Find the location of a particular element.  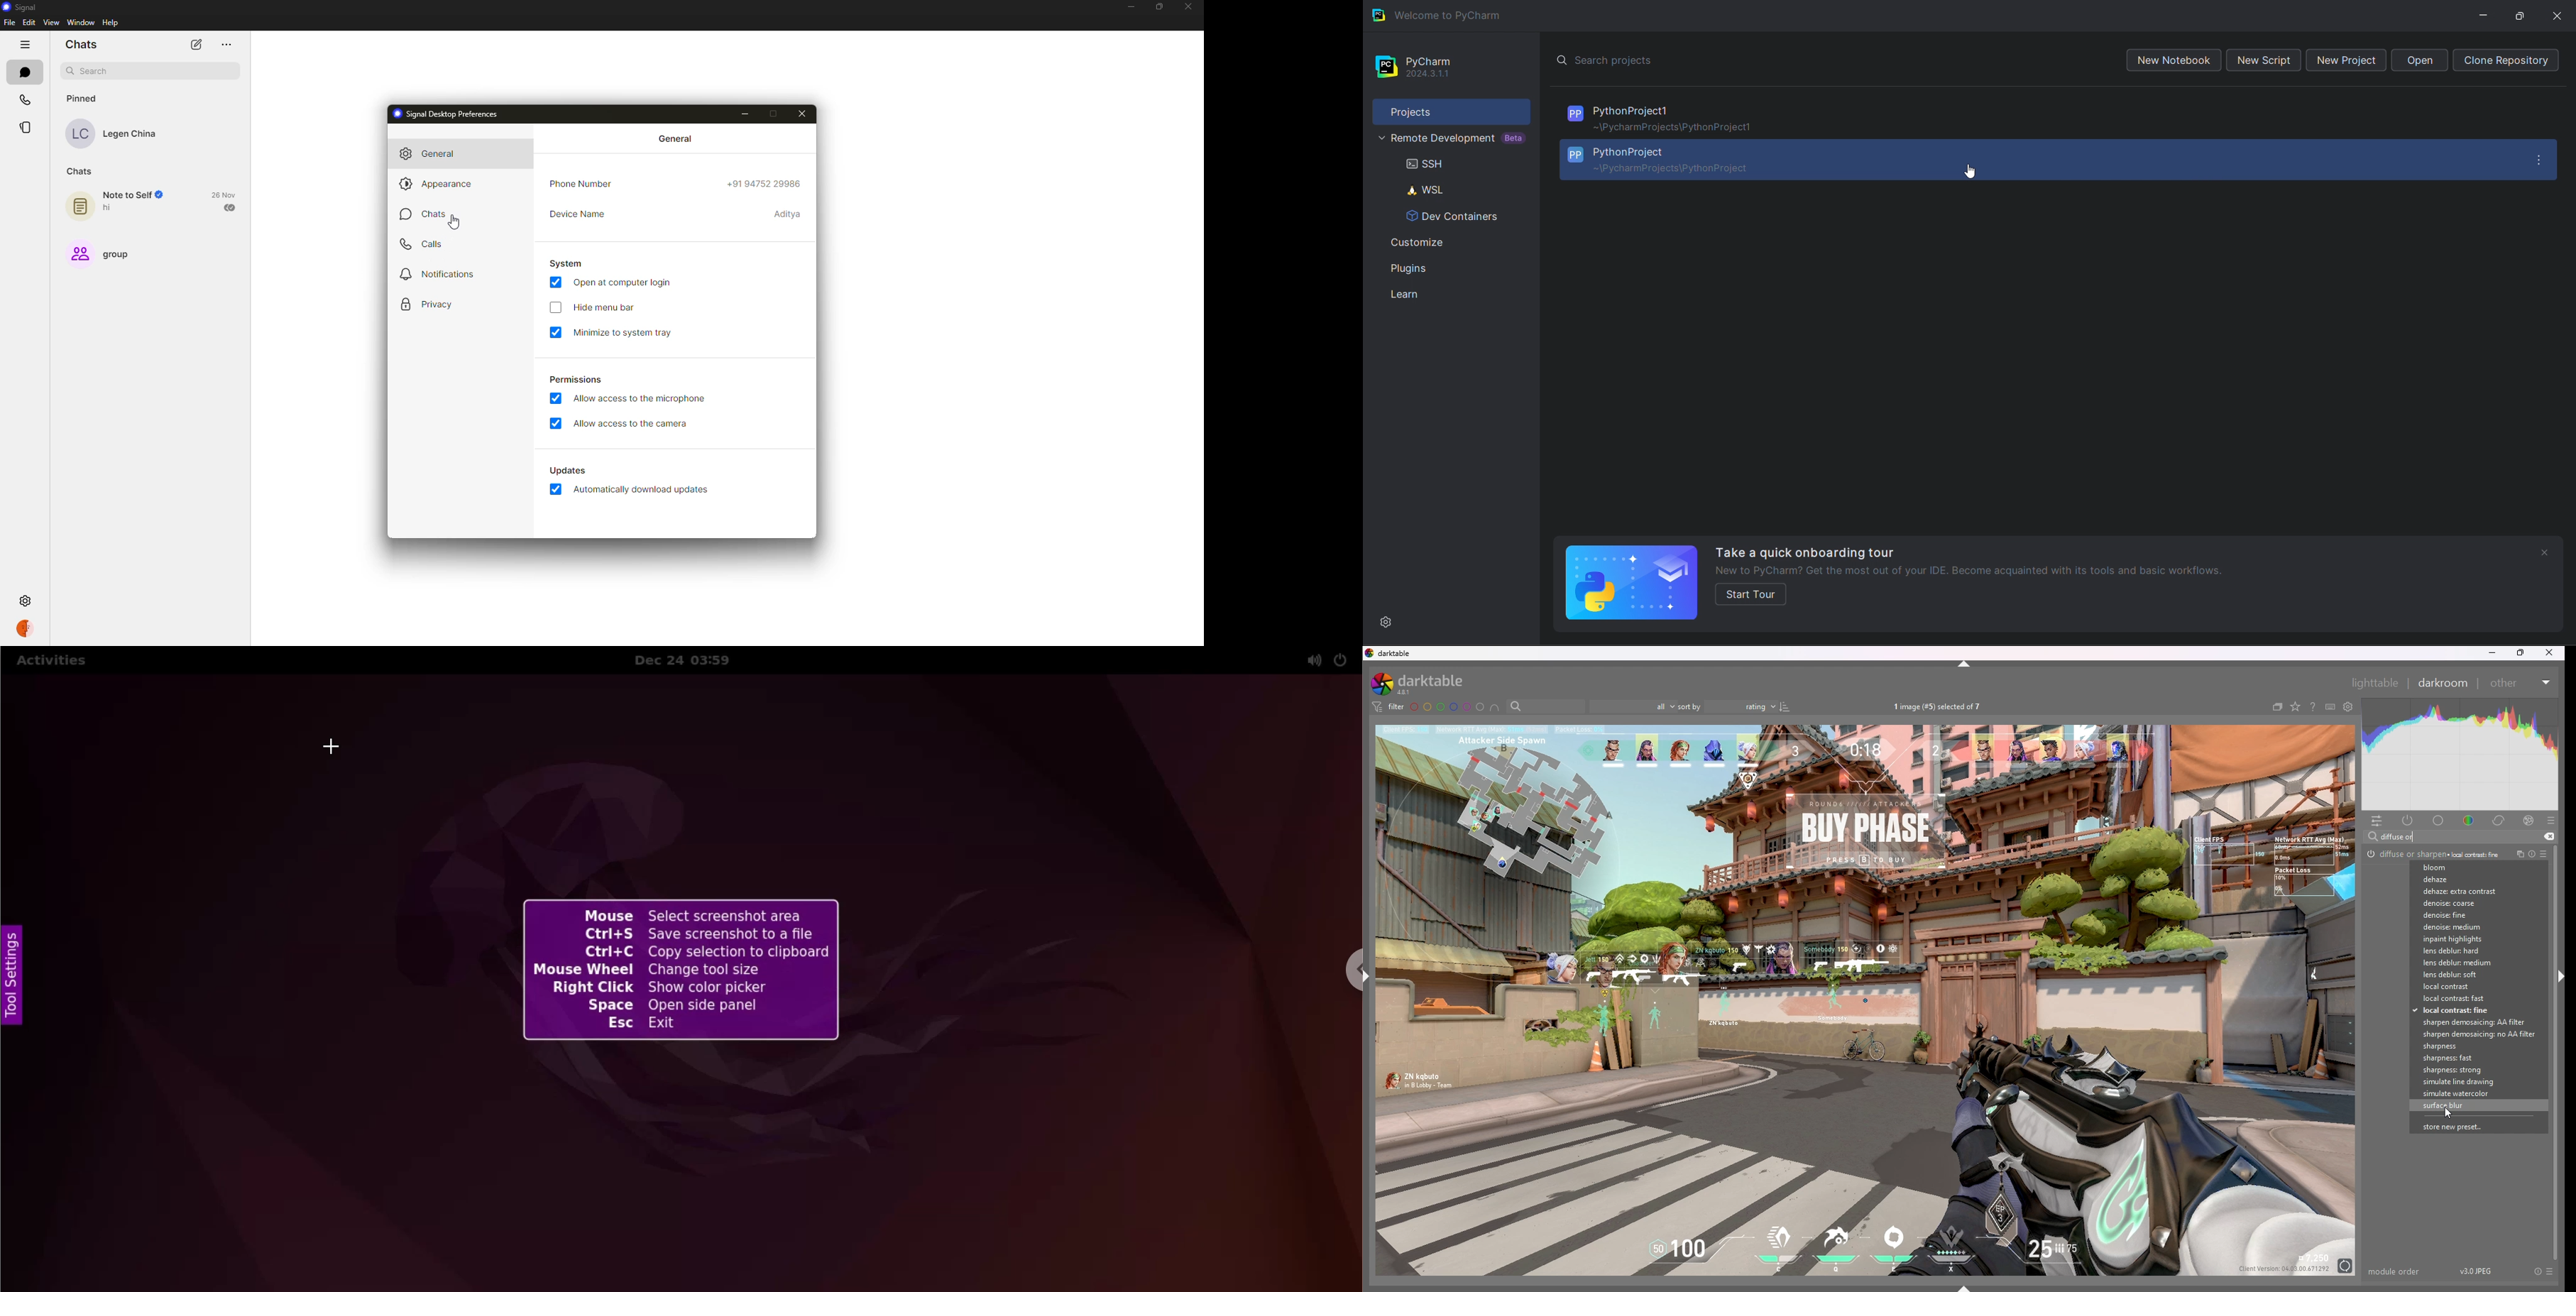

start tour is located at coordinates (1752, 595).